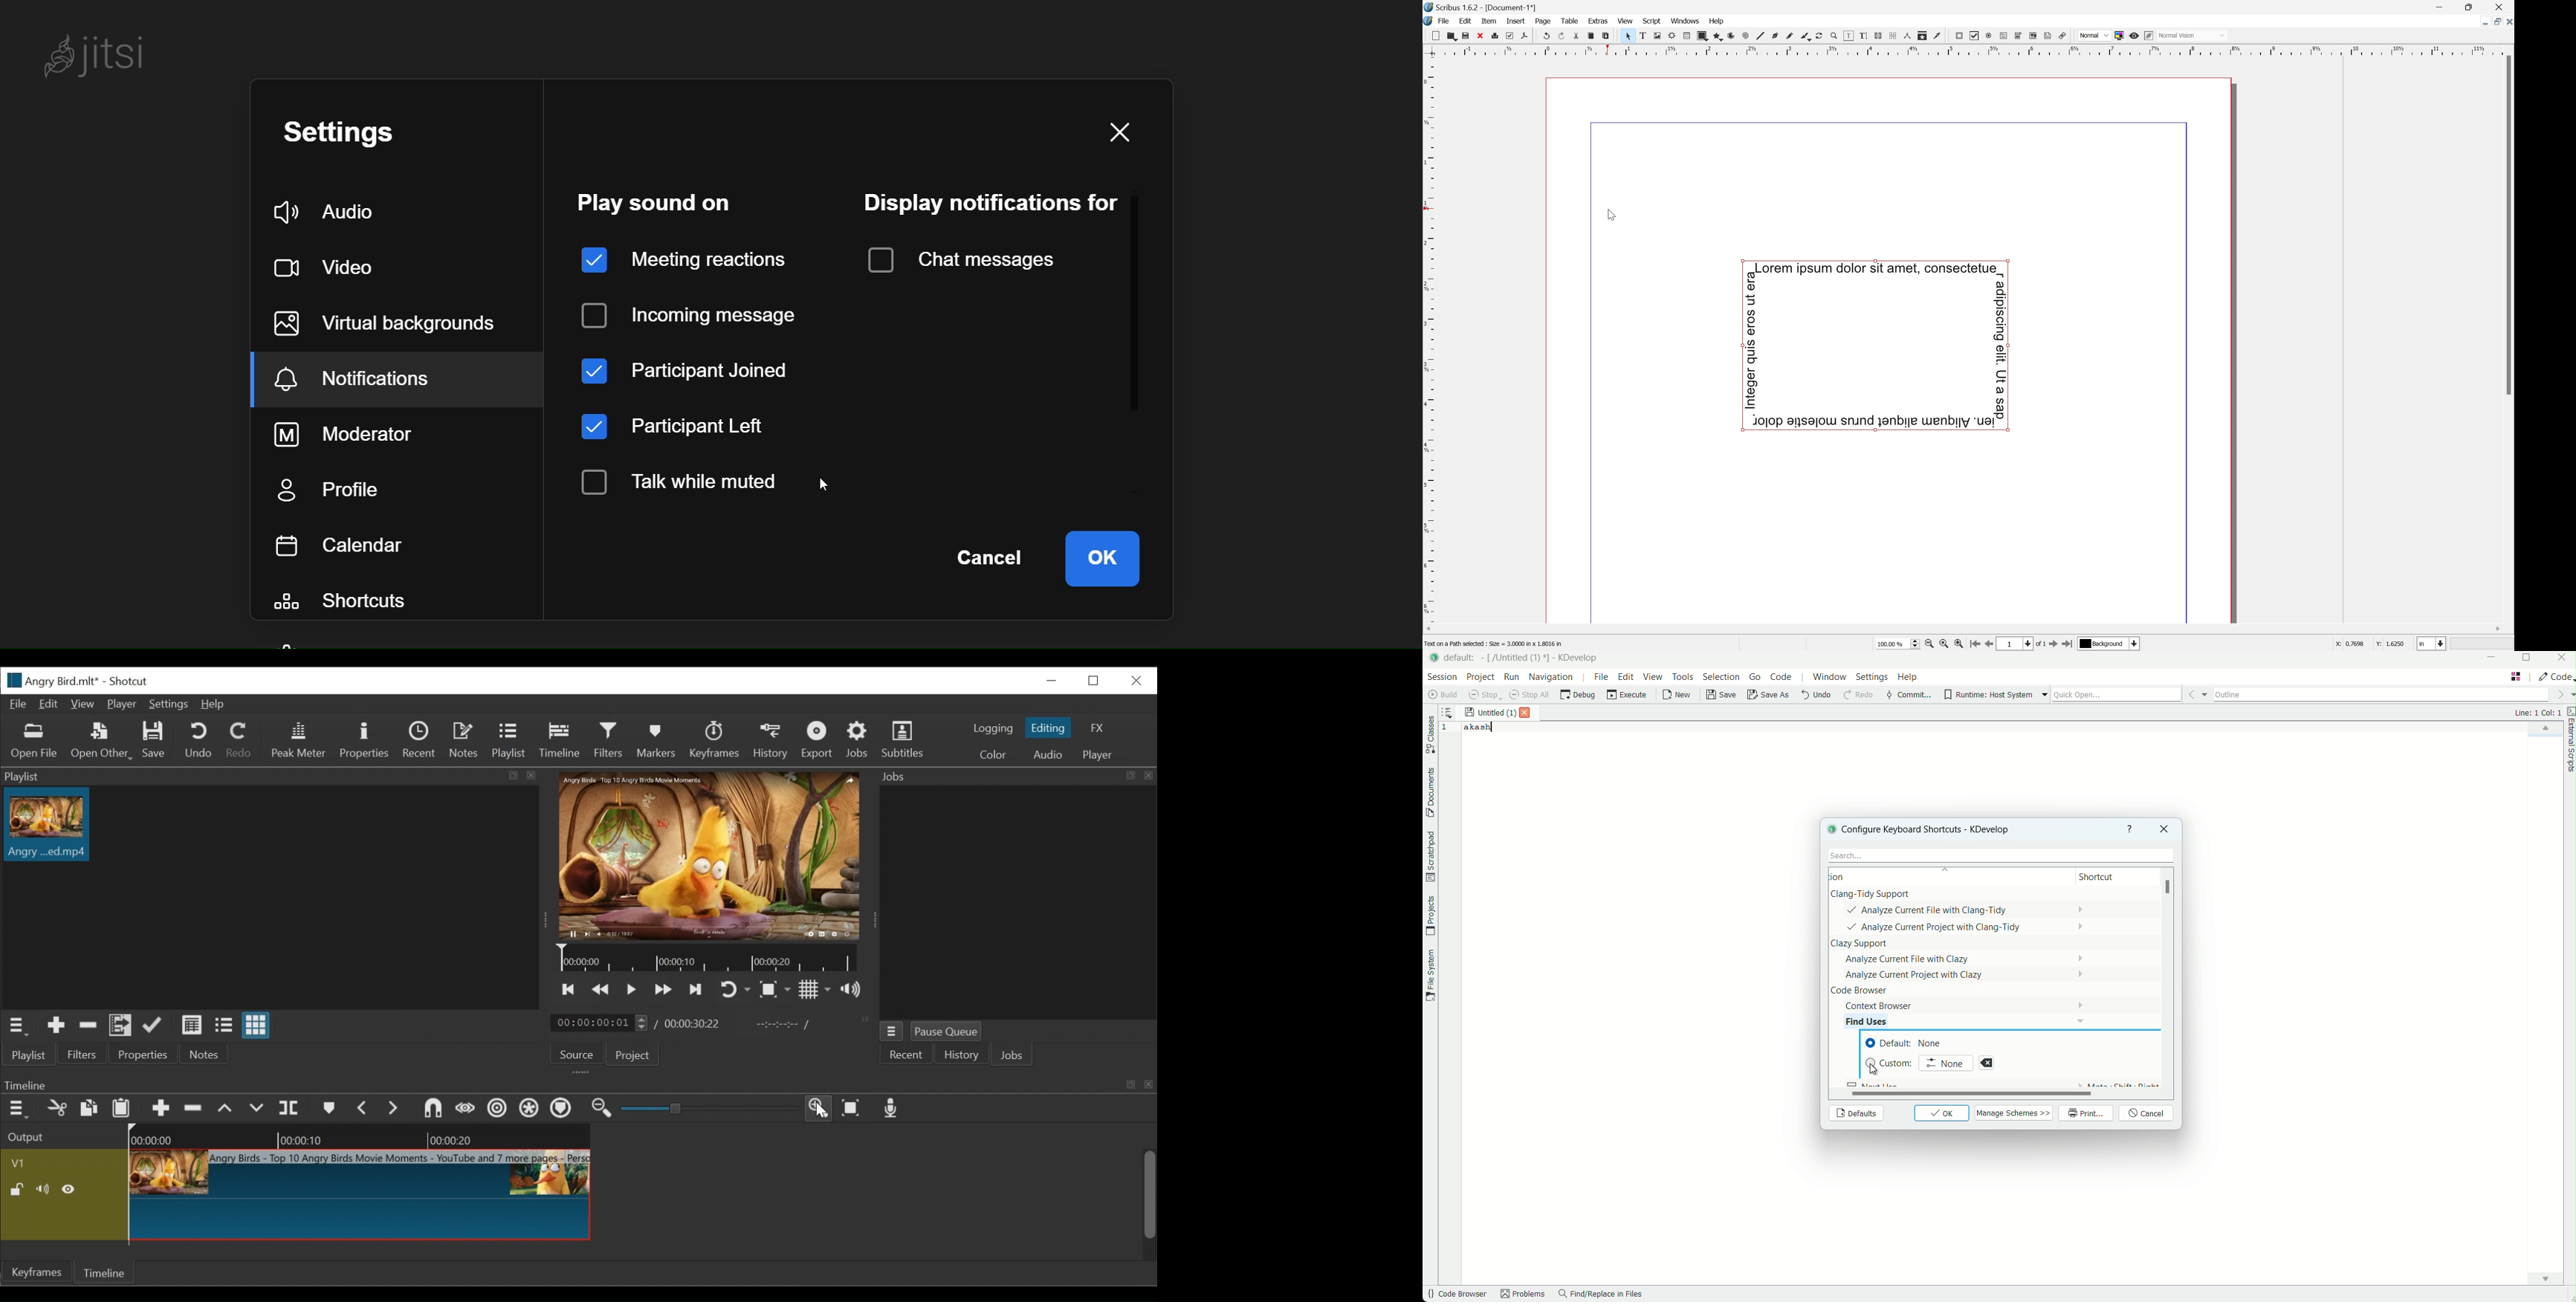 This screenshot has height=1316, width=2576. What do you see at coordinates (579, 1082) in the screenshot?
I see `Timeline Panel` at bounding box center [579, 1082].